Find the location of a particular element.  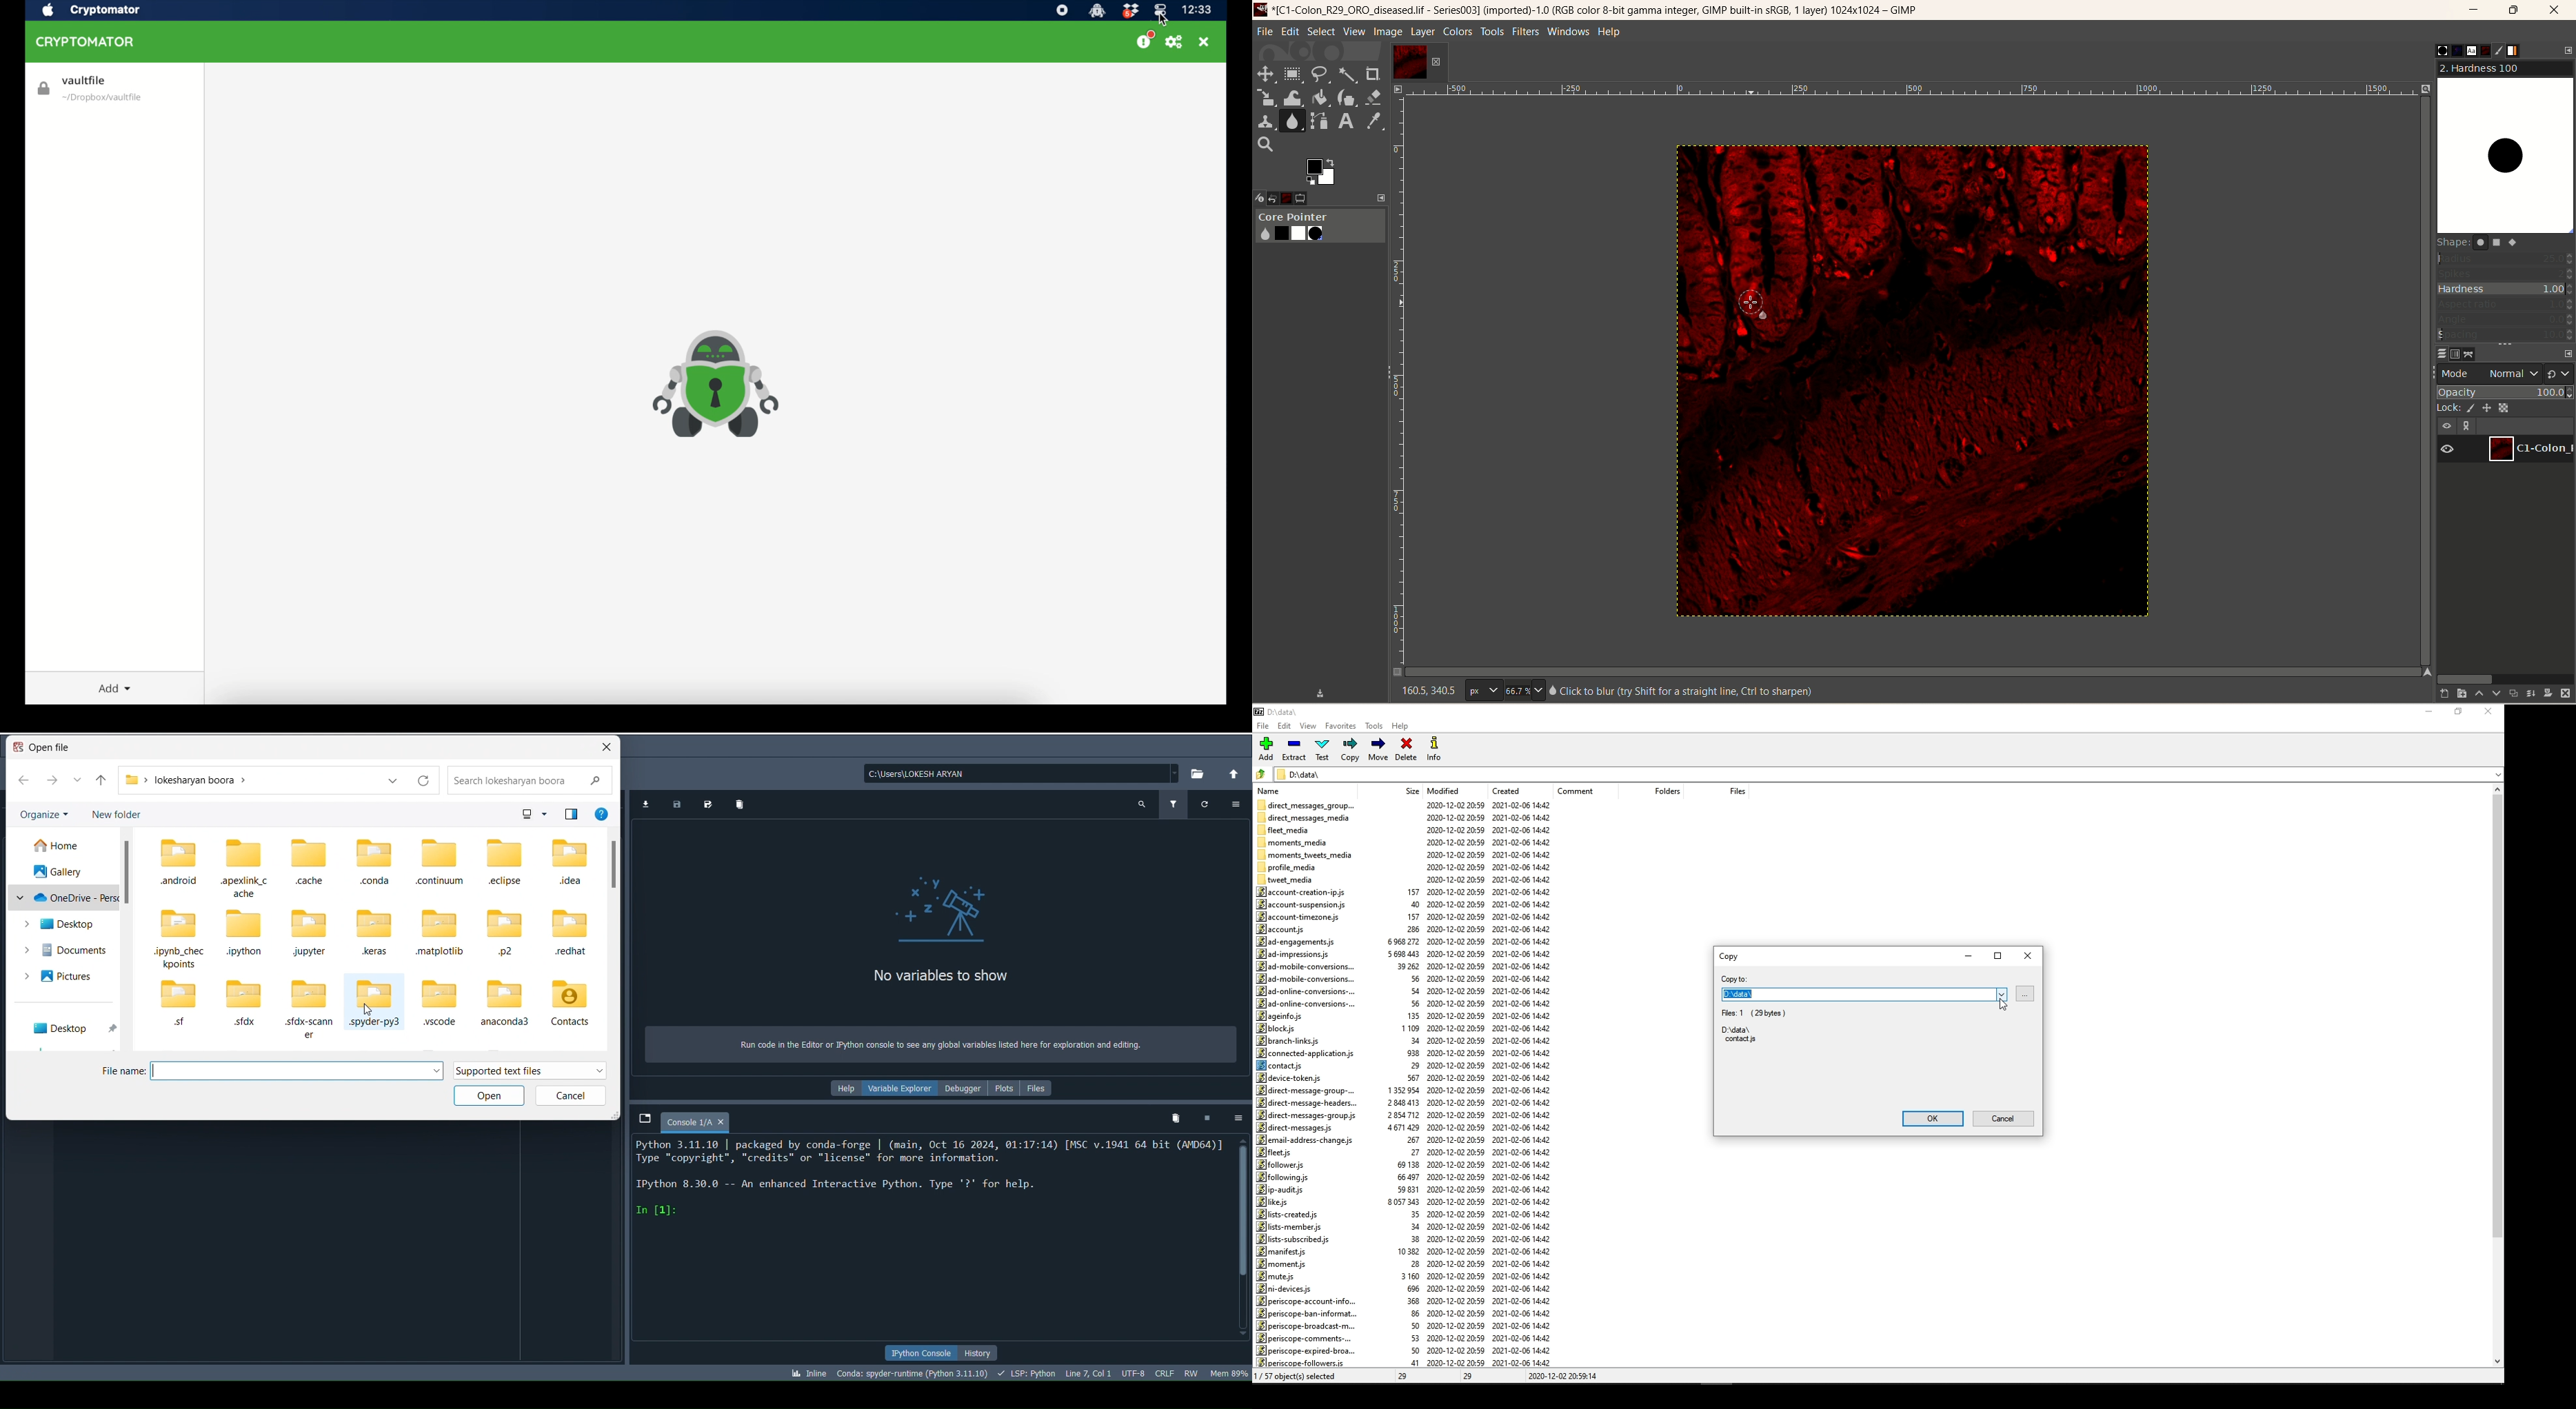

Info is located at coordinates (1434, 749).